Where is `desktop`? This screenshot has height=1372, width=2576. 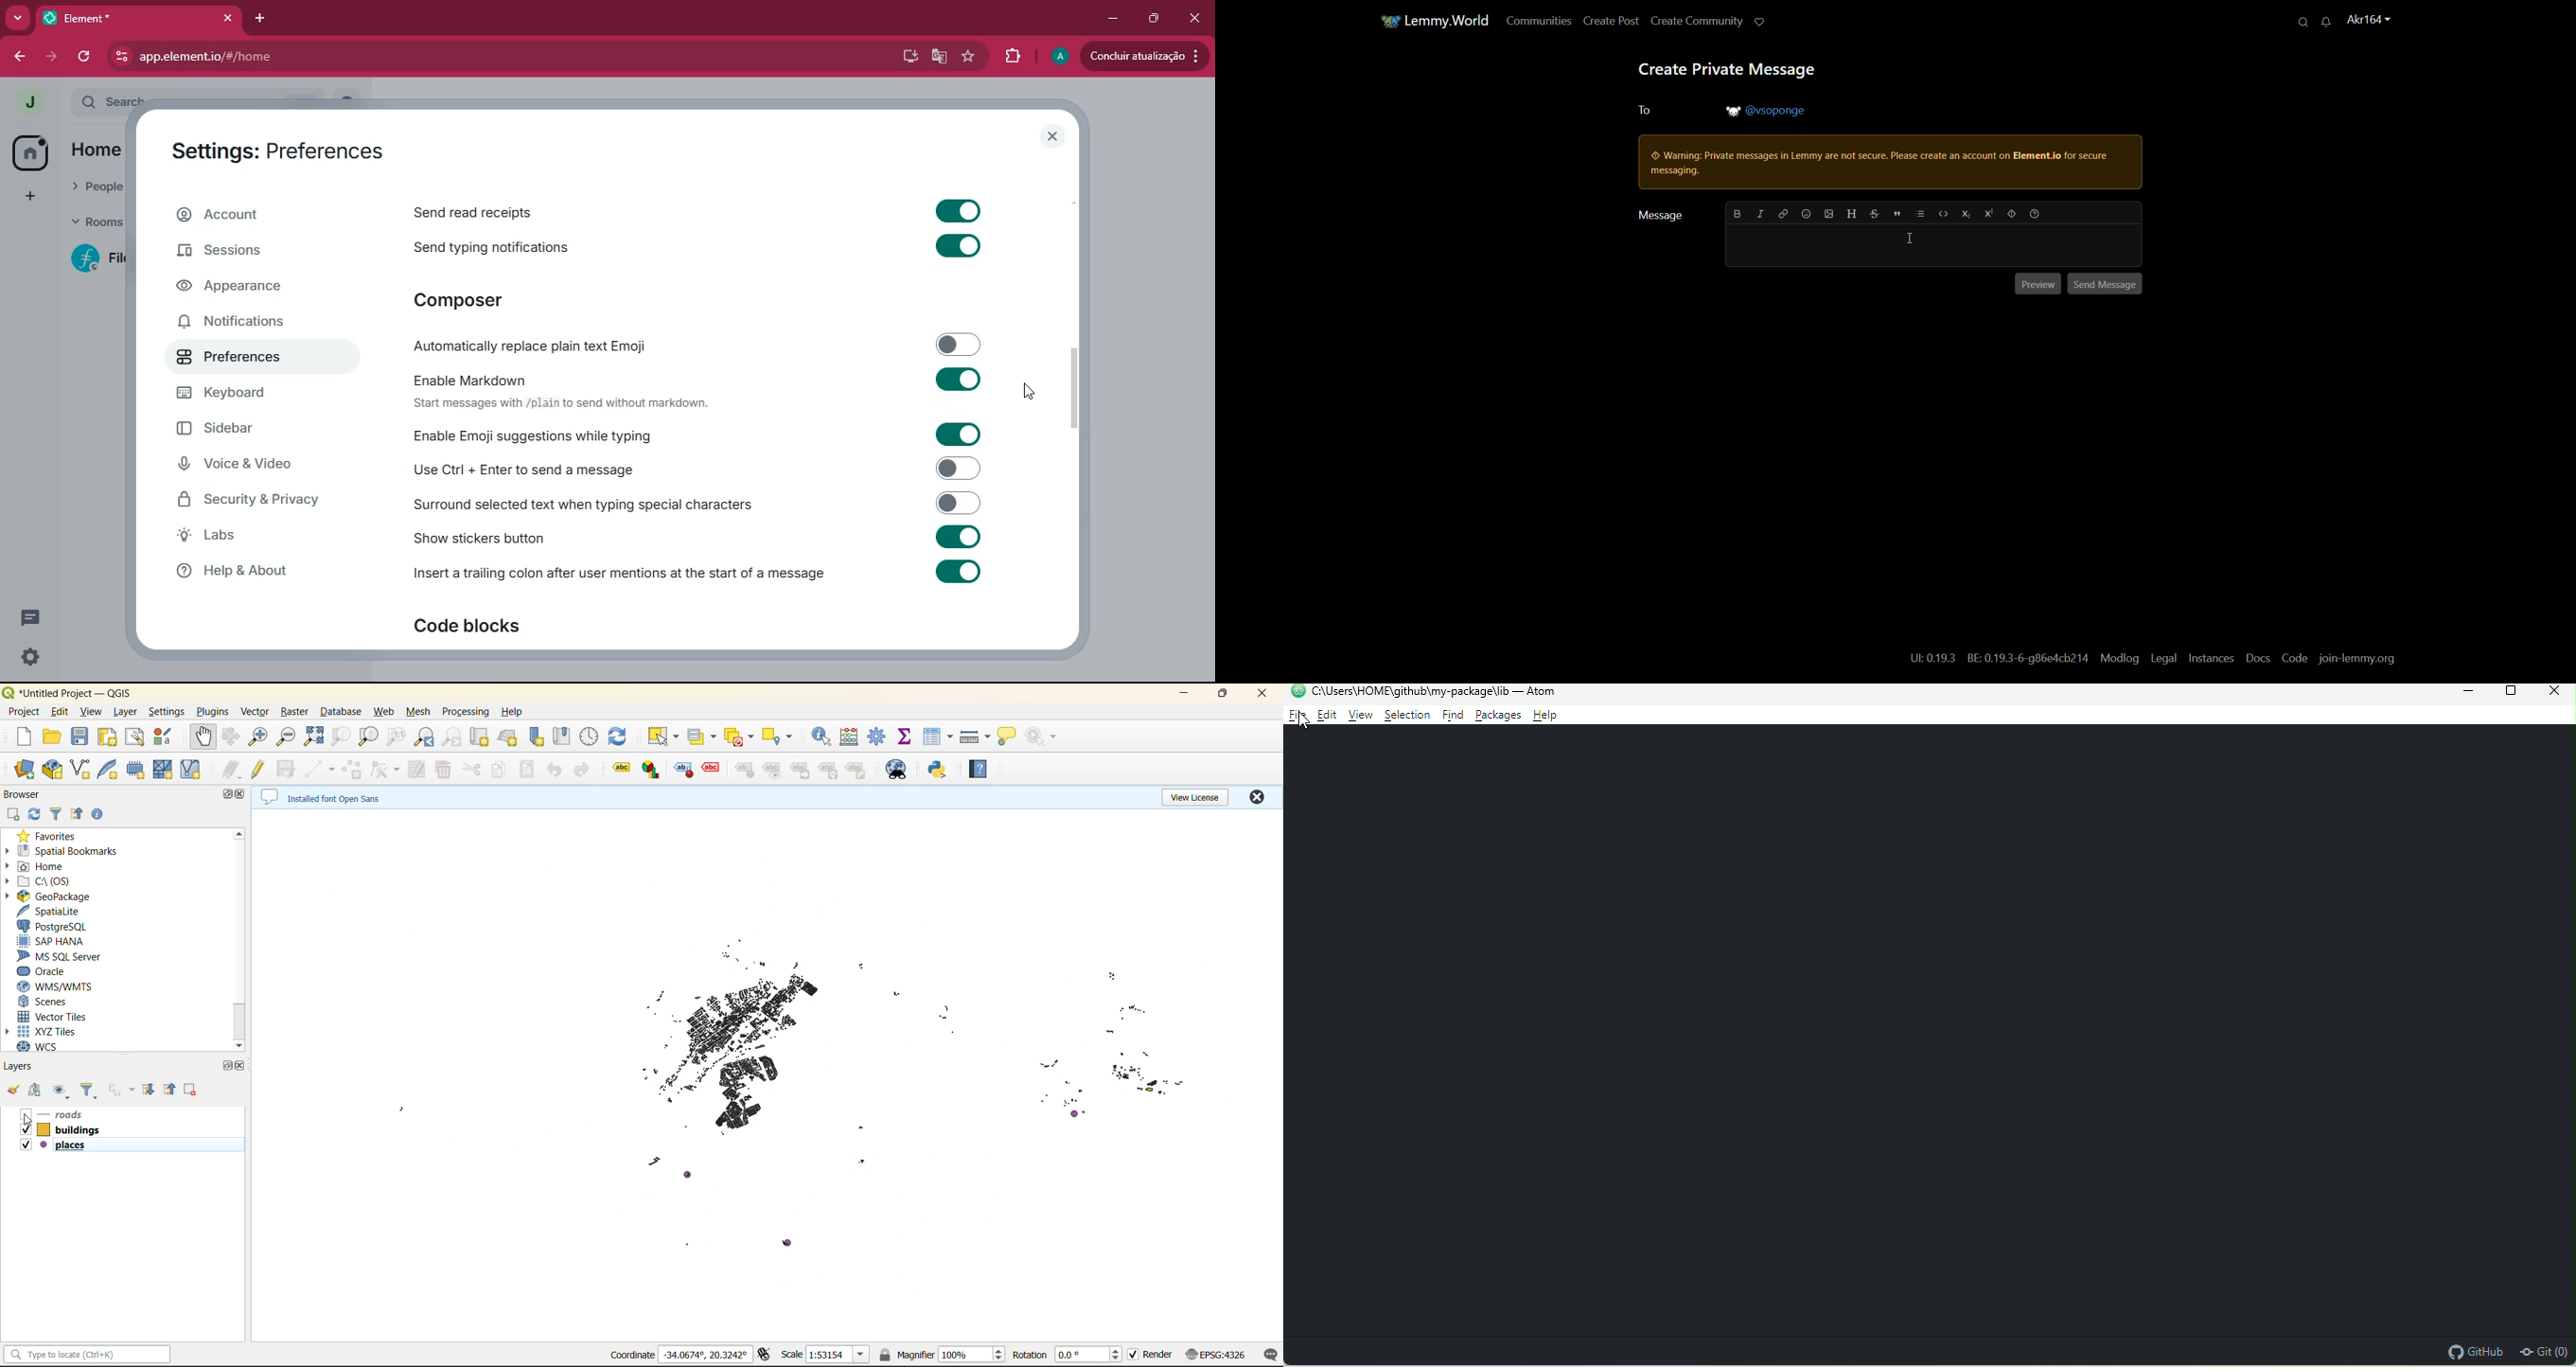 desktop is located at coordinates (903, 56).